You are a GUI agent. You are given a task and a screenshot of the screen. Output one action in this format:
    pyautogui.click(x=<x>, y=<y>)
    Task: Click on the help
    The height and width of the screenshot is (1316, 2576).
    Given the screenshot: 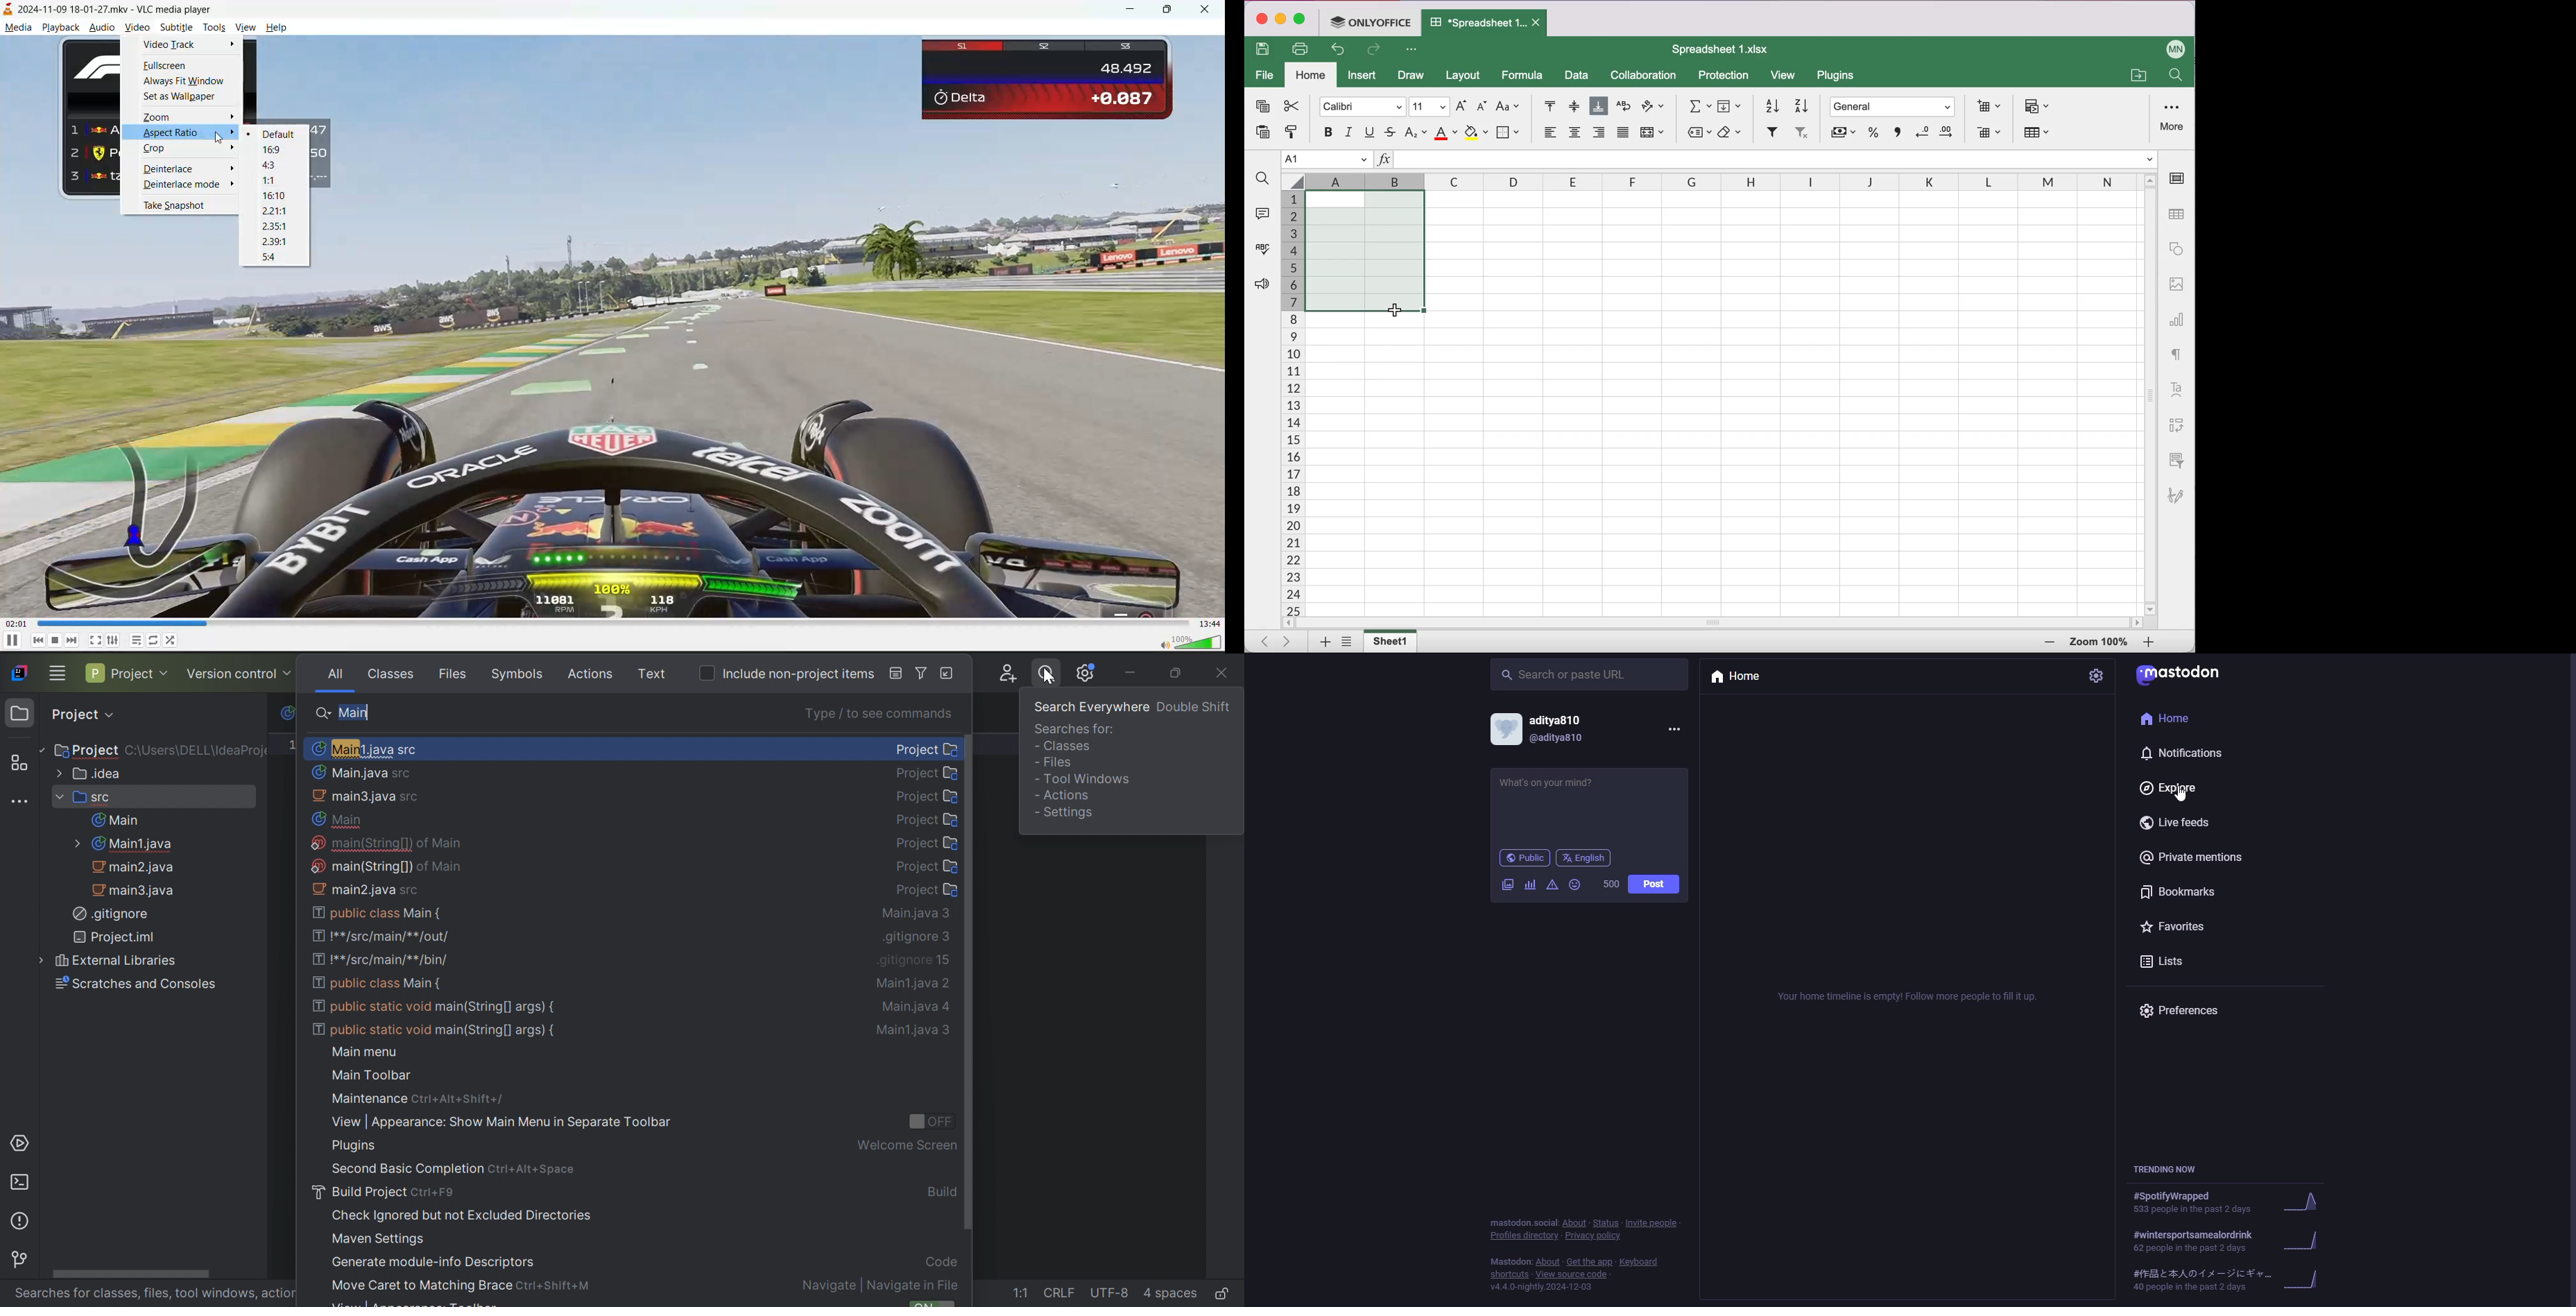 What is the action you would take?
    pyautogui.click(x=279, y=27)
    